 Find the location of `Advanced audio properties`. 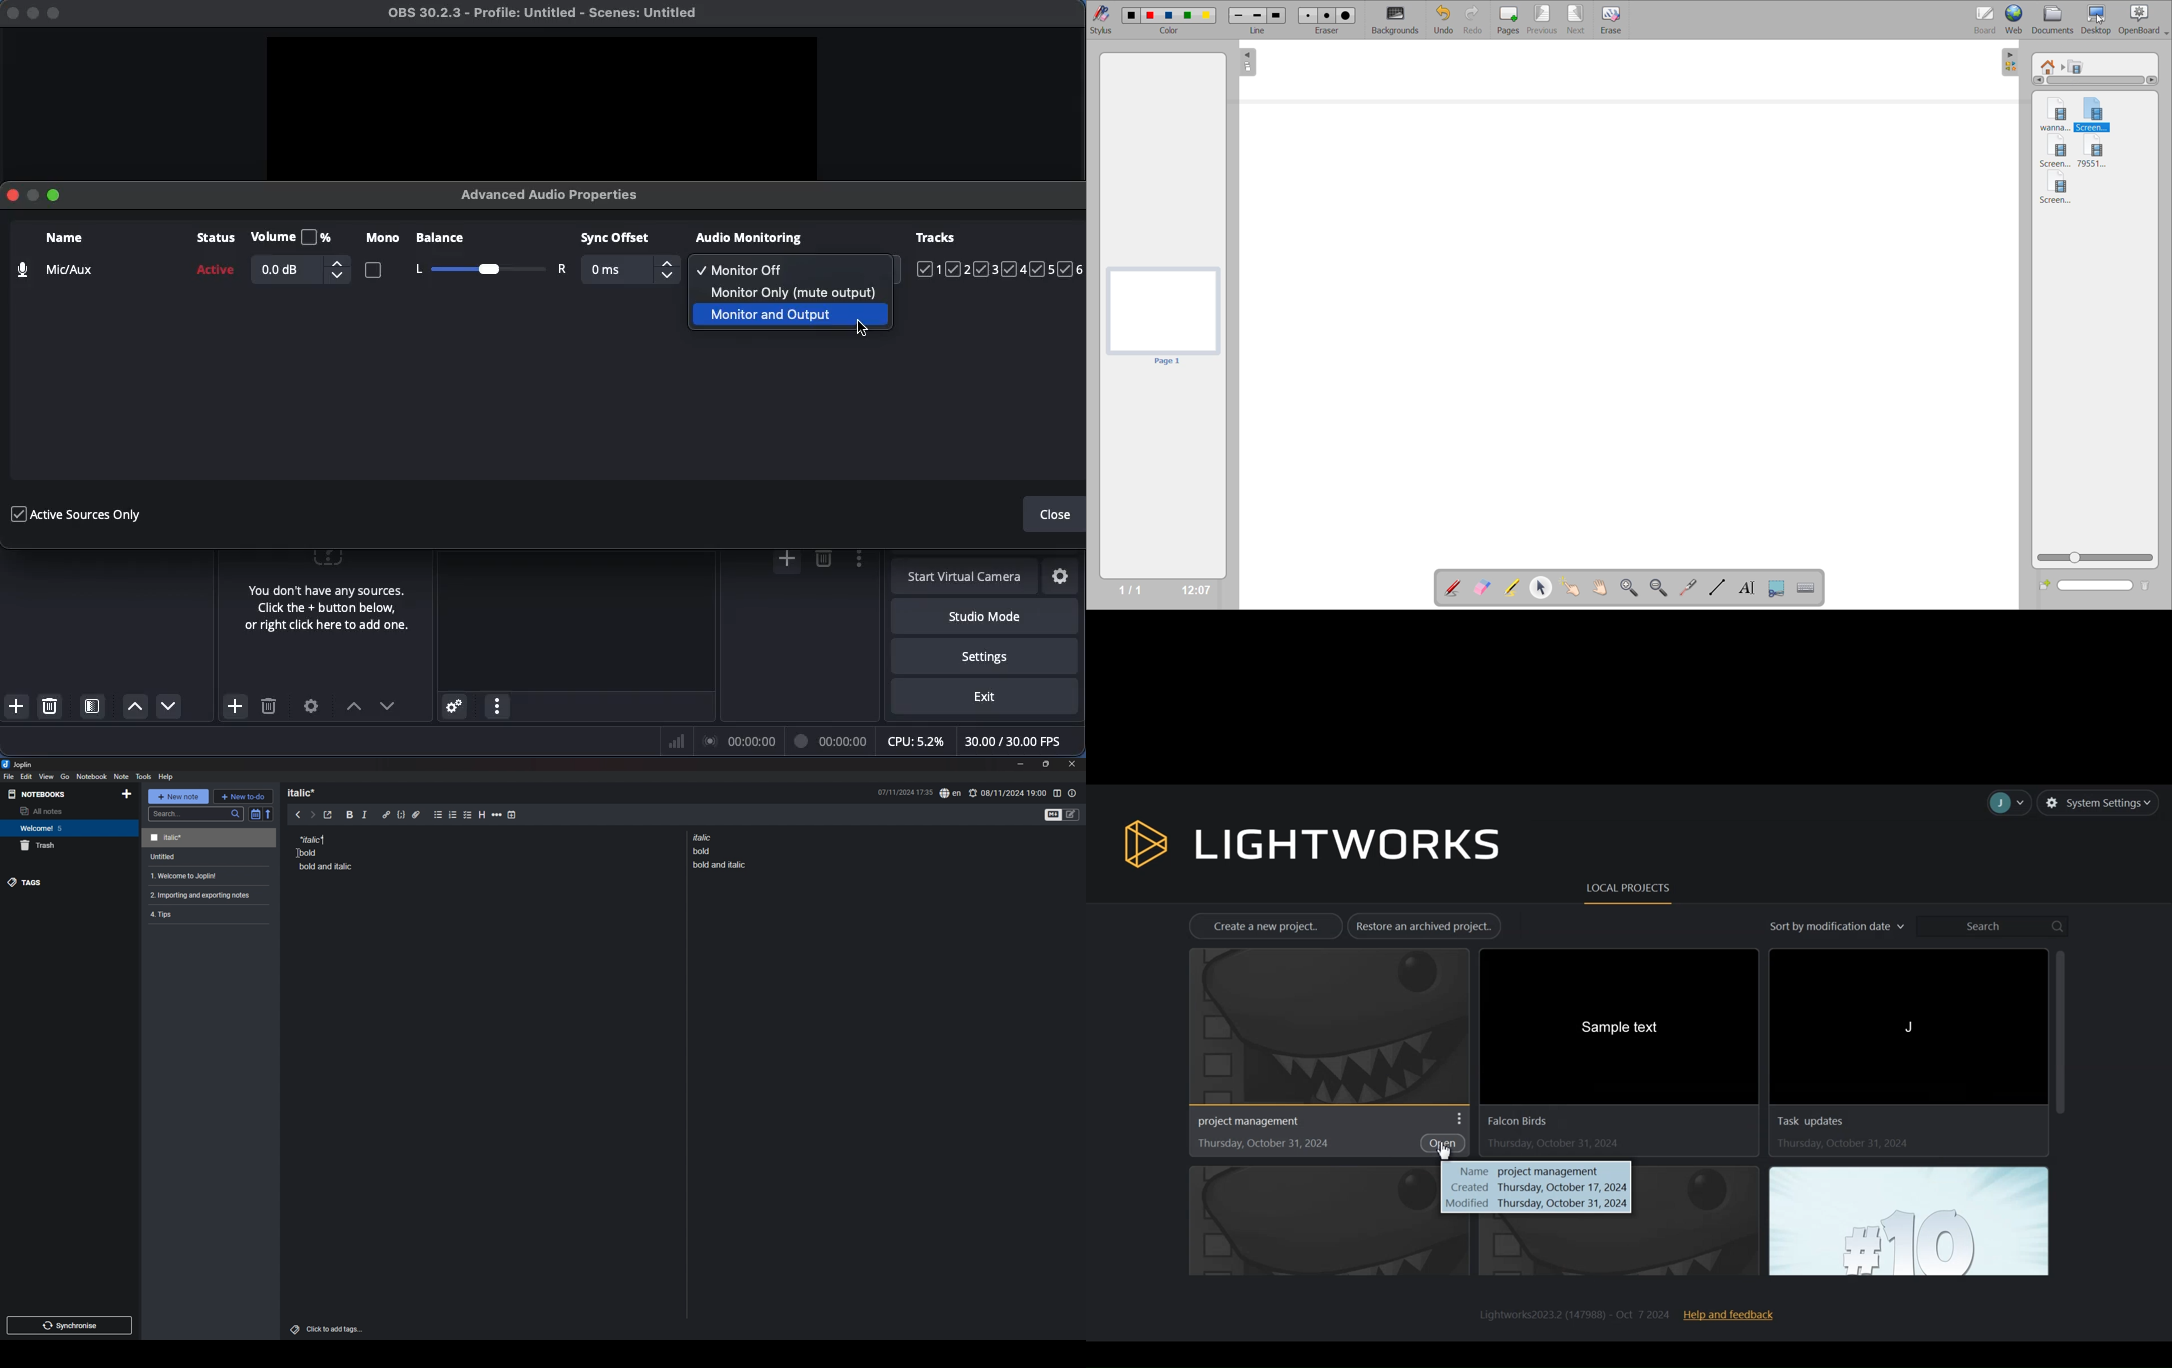

Advanced audio properties is located at coordinates (555, 194).